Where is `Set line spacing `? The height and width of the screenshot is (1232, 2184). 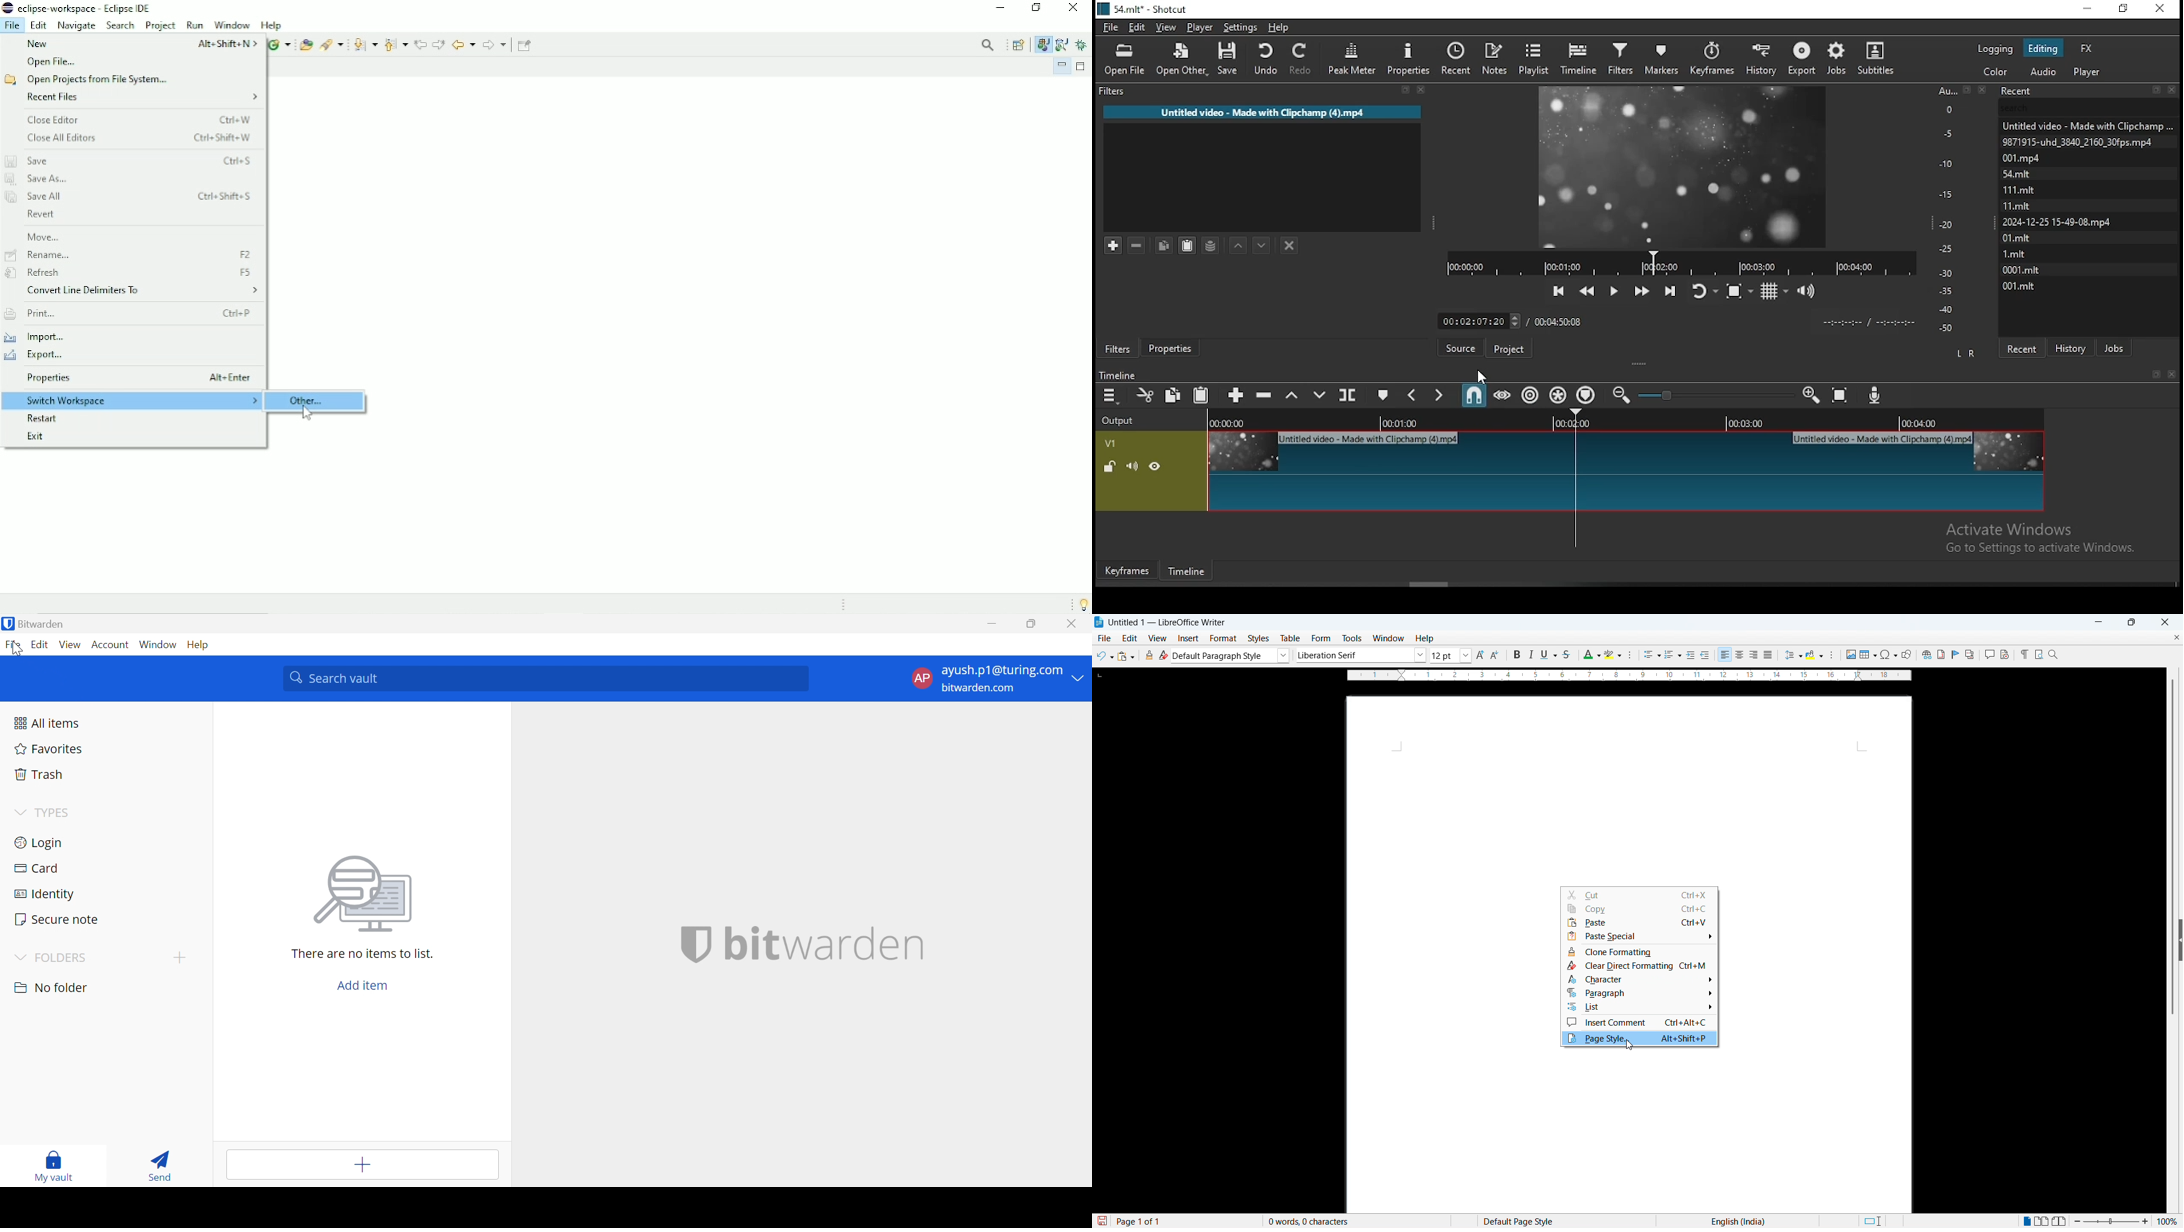 Set line spacing  is located at coordinates (1793, 655).